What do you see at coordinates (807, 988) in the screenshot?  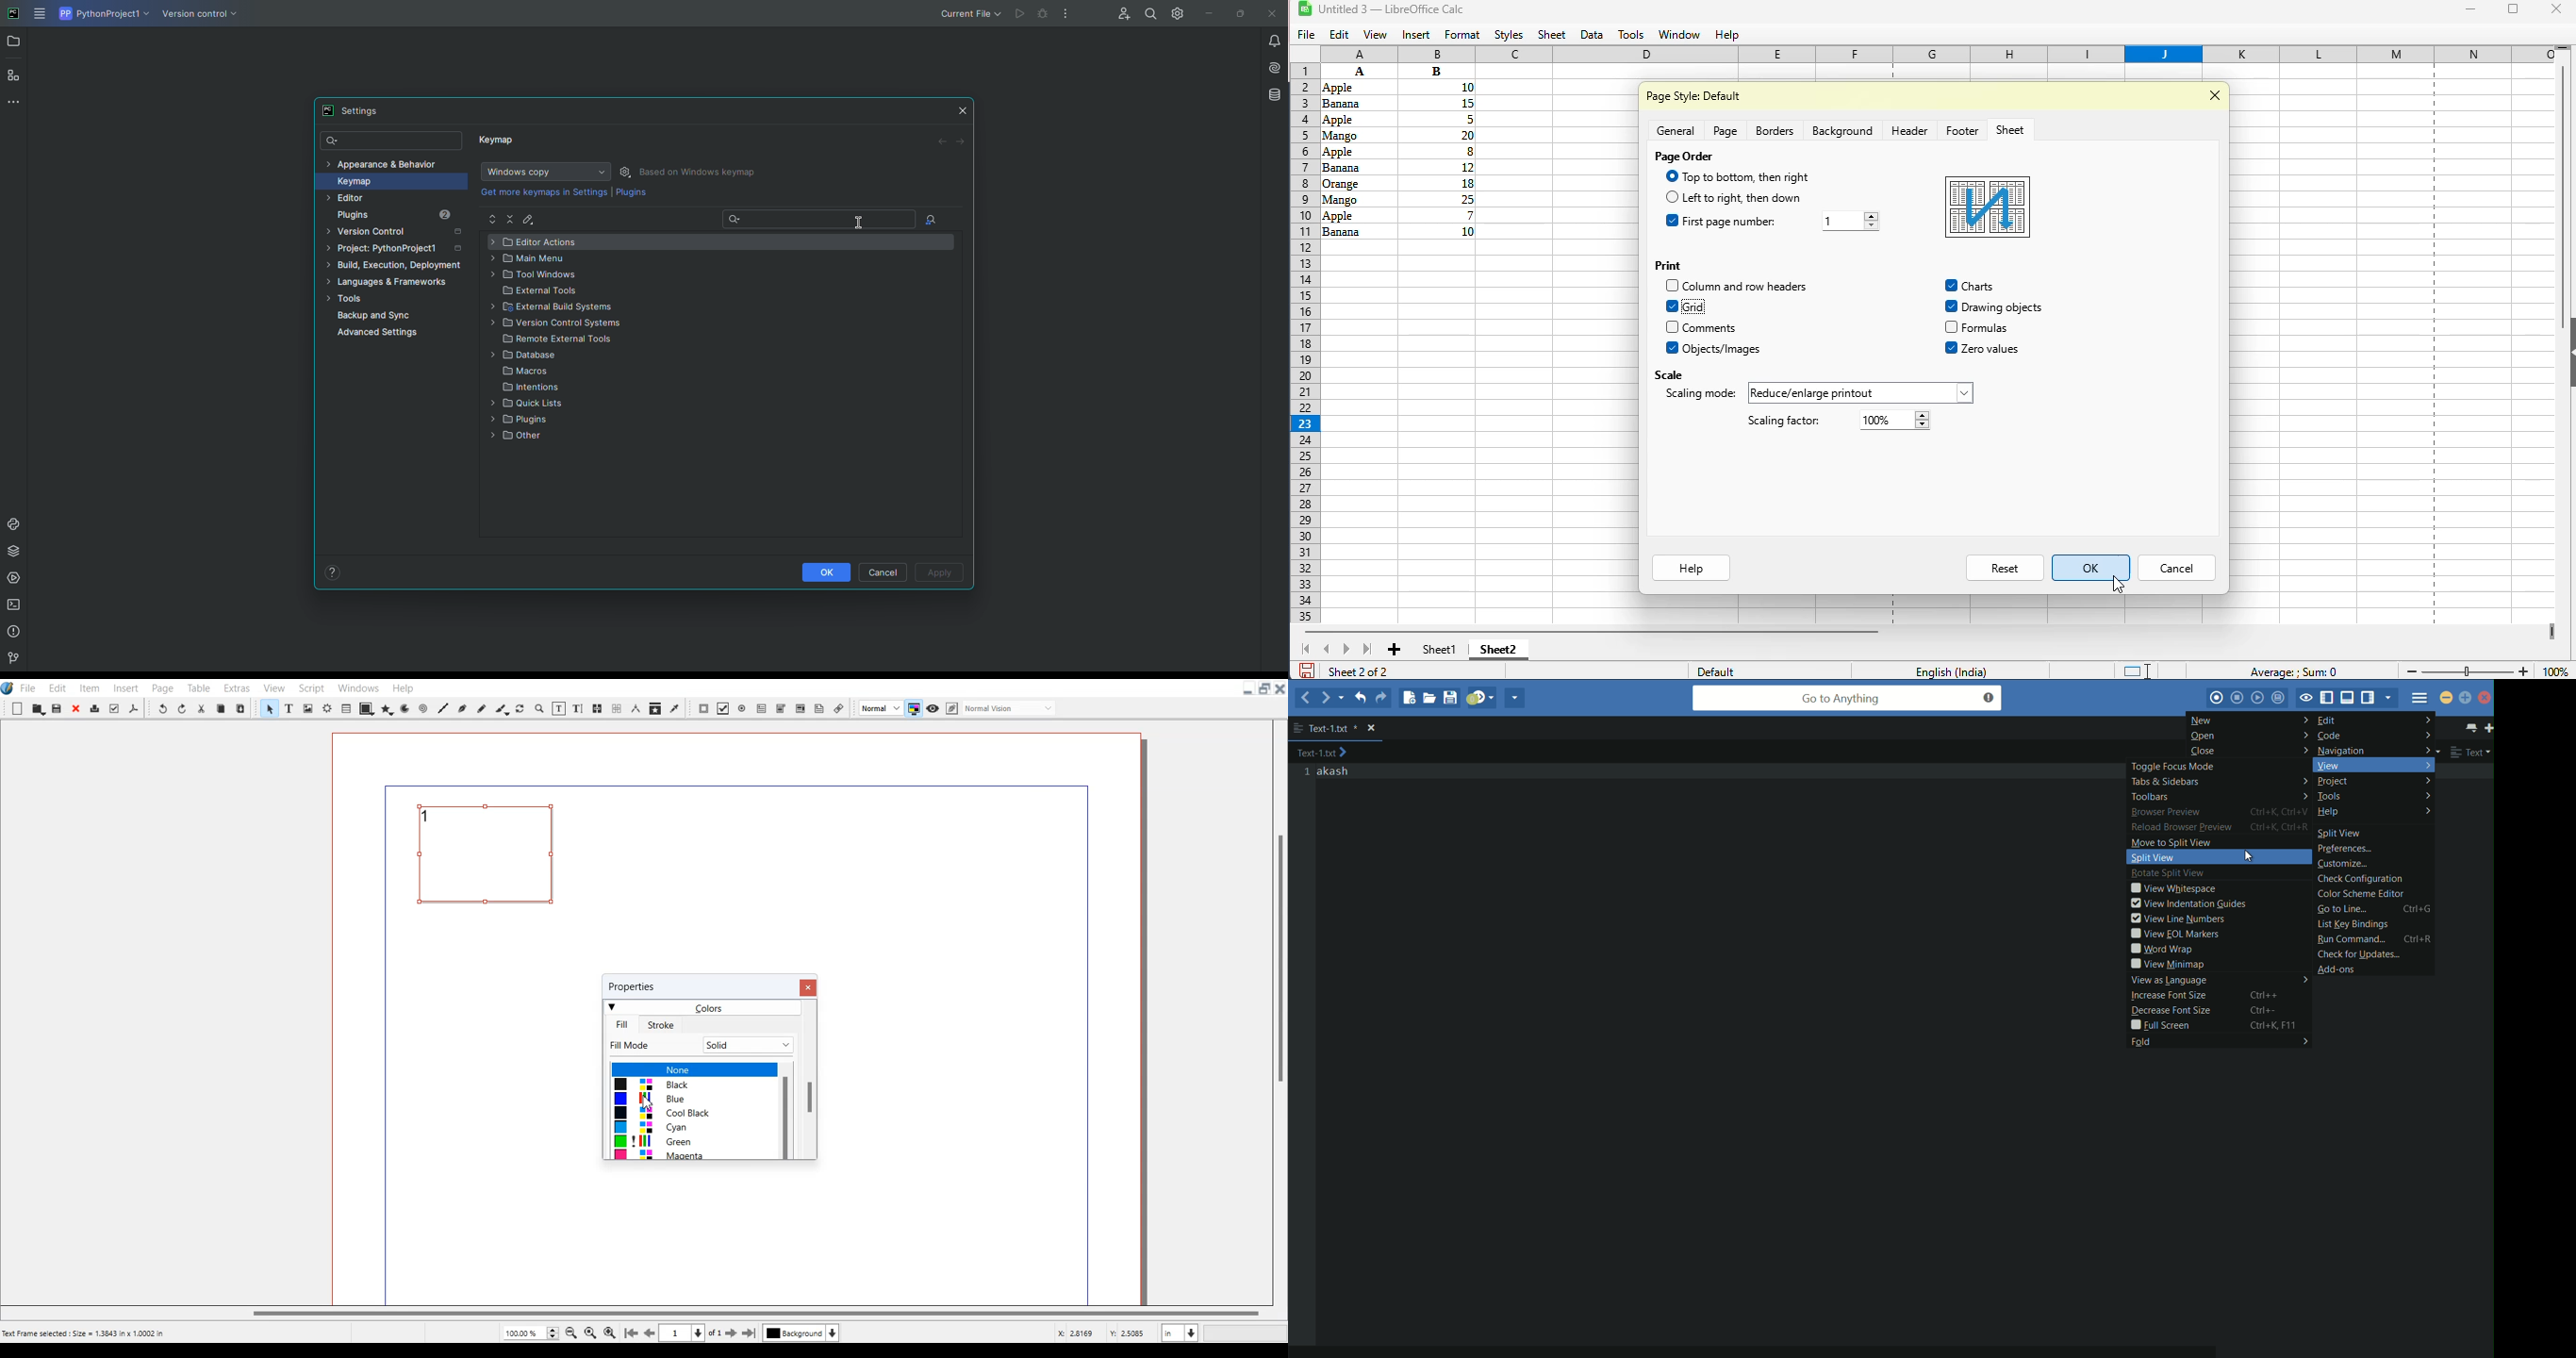 I see `Close` at bounding box center [807, 988].